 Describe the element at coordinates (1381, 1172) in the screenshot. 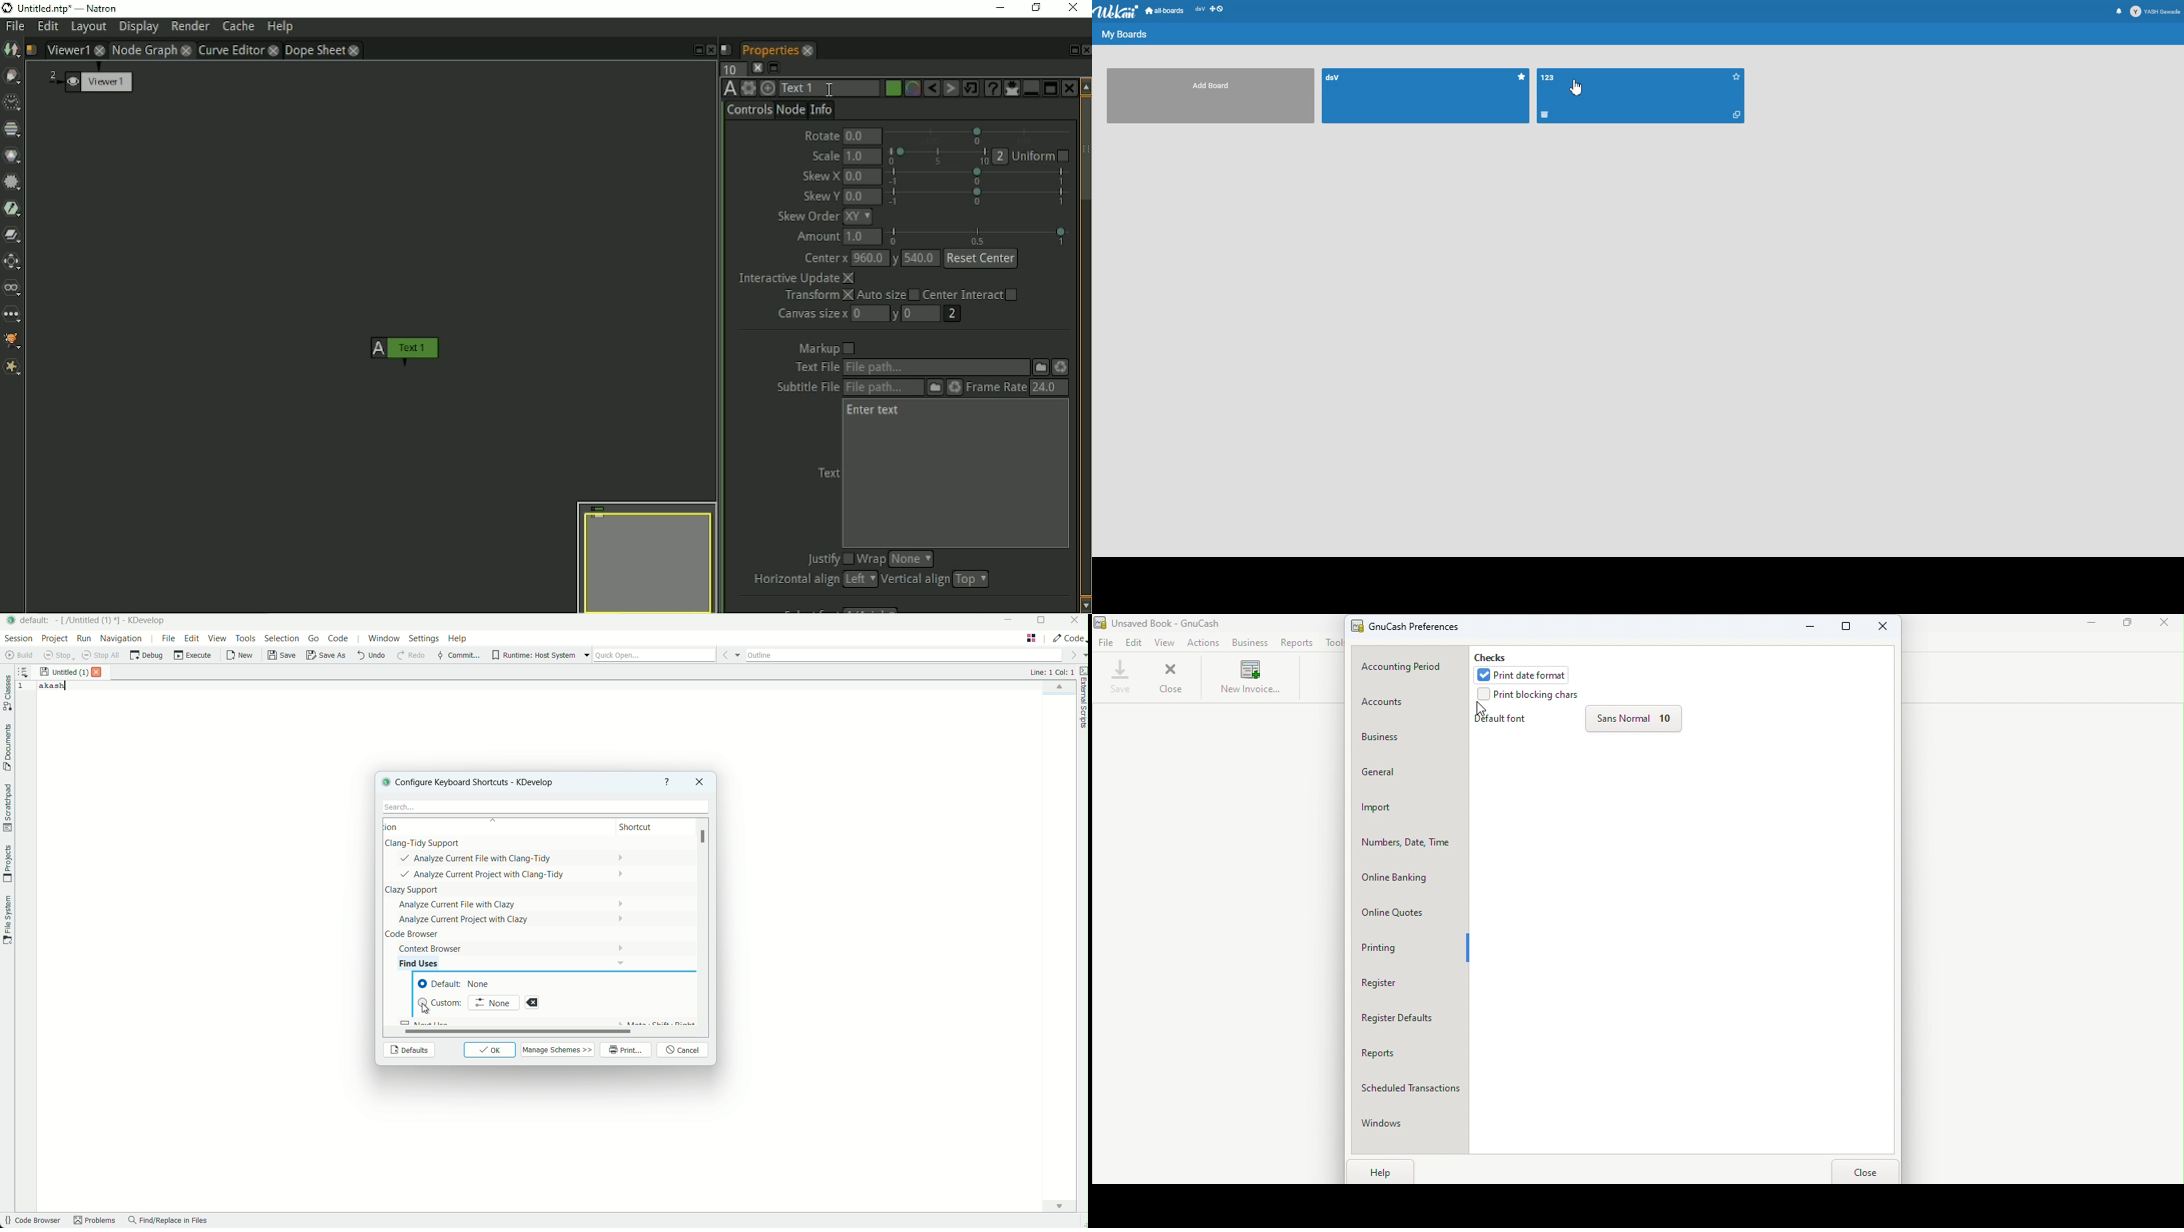

I see `Help` at that location.